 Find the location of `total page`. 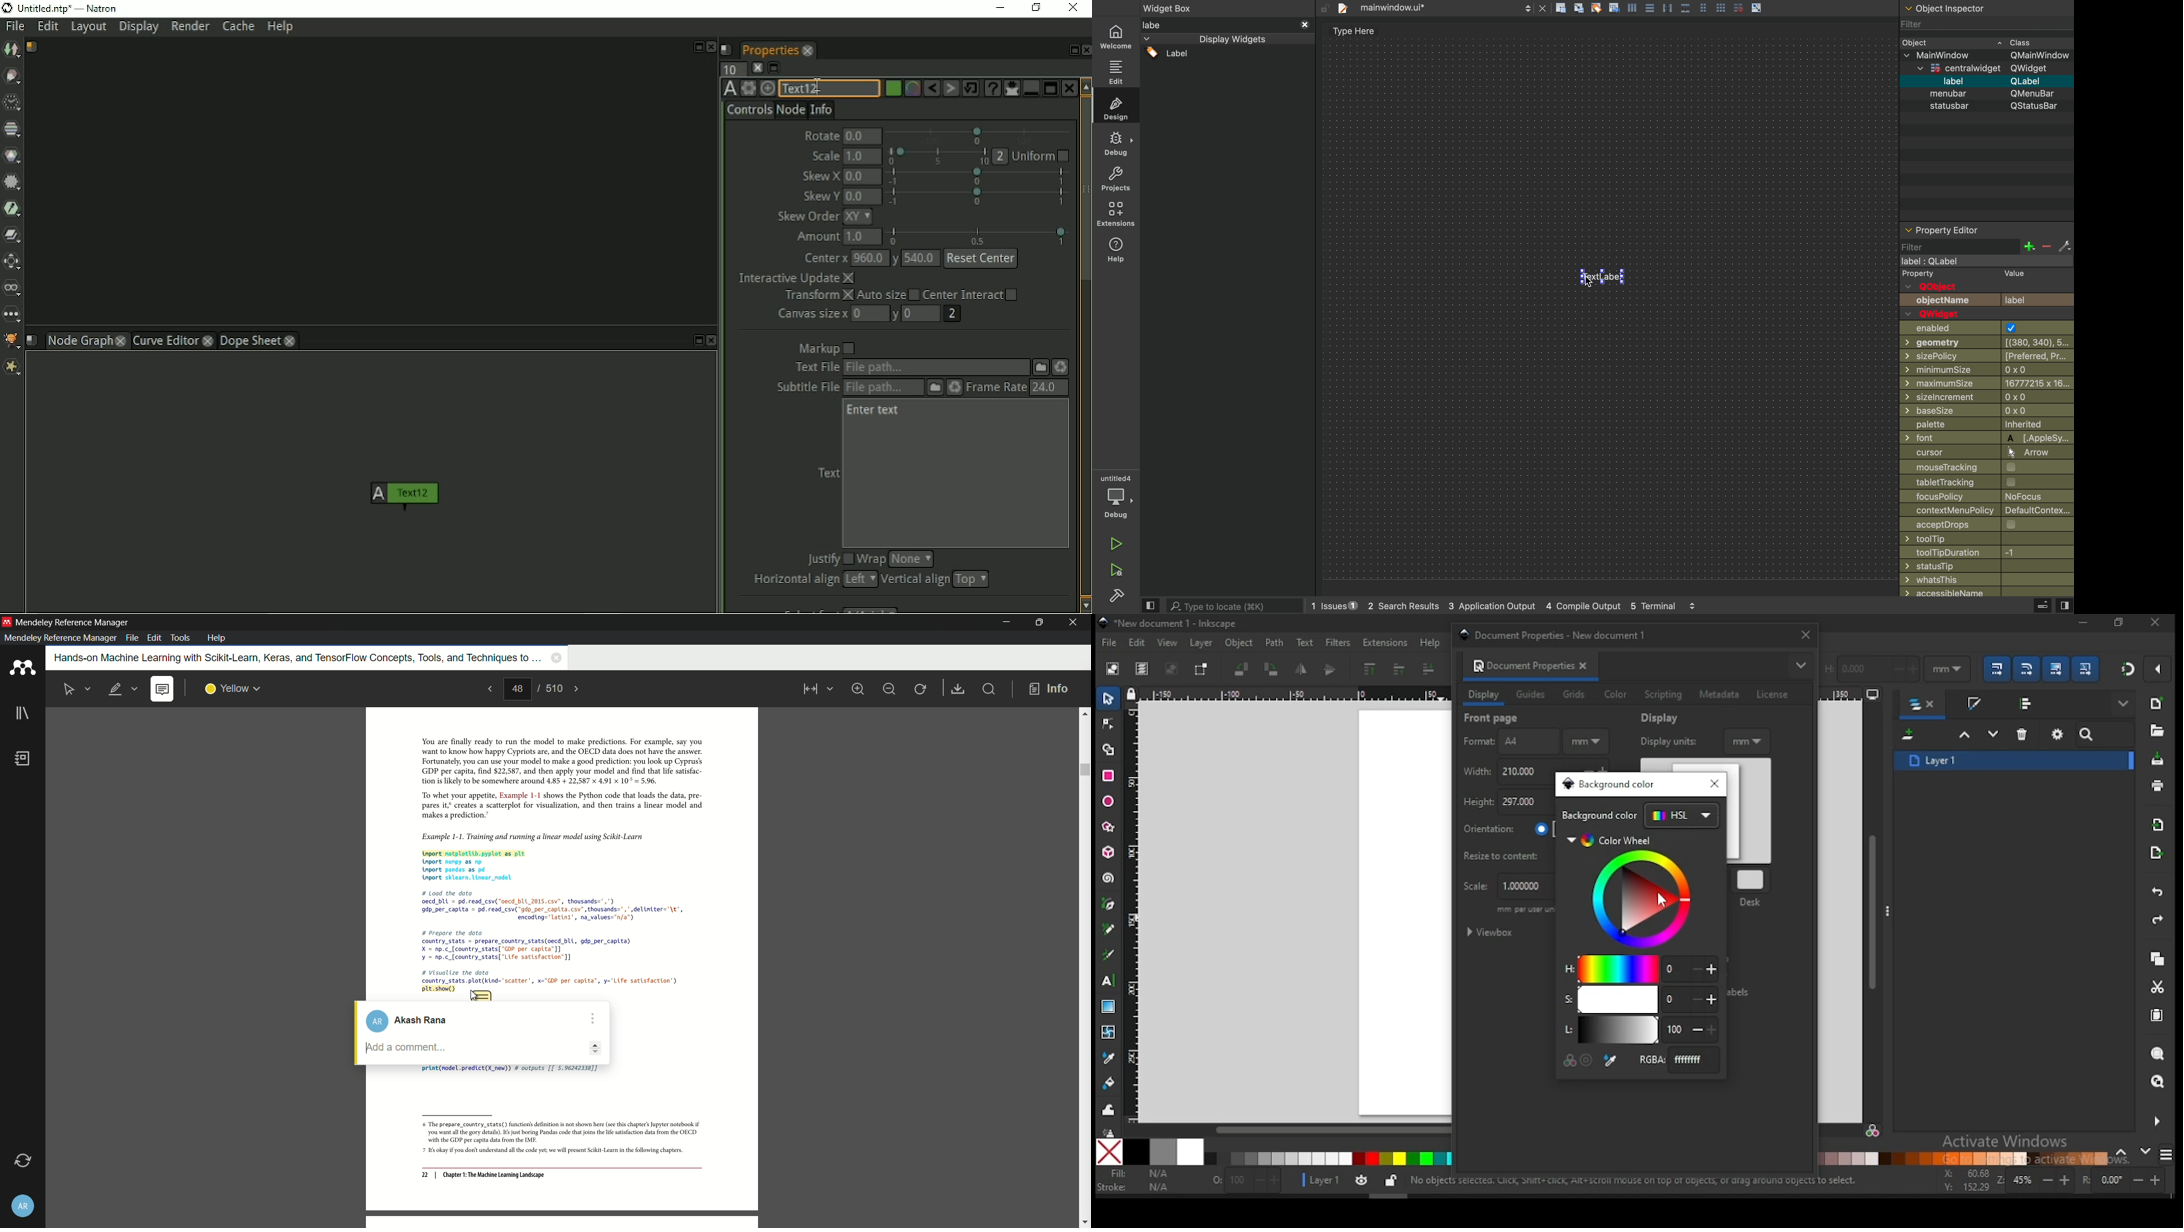

total page is located at coordinates (553, 688).